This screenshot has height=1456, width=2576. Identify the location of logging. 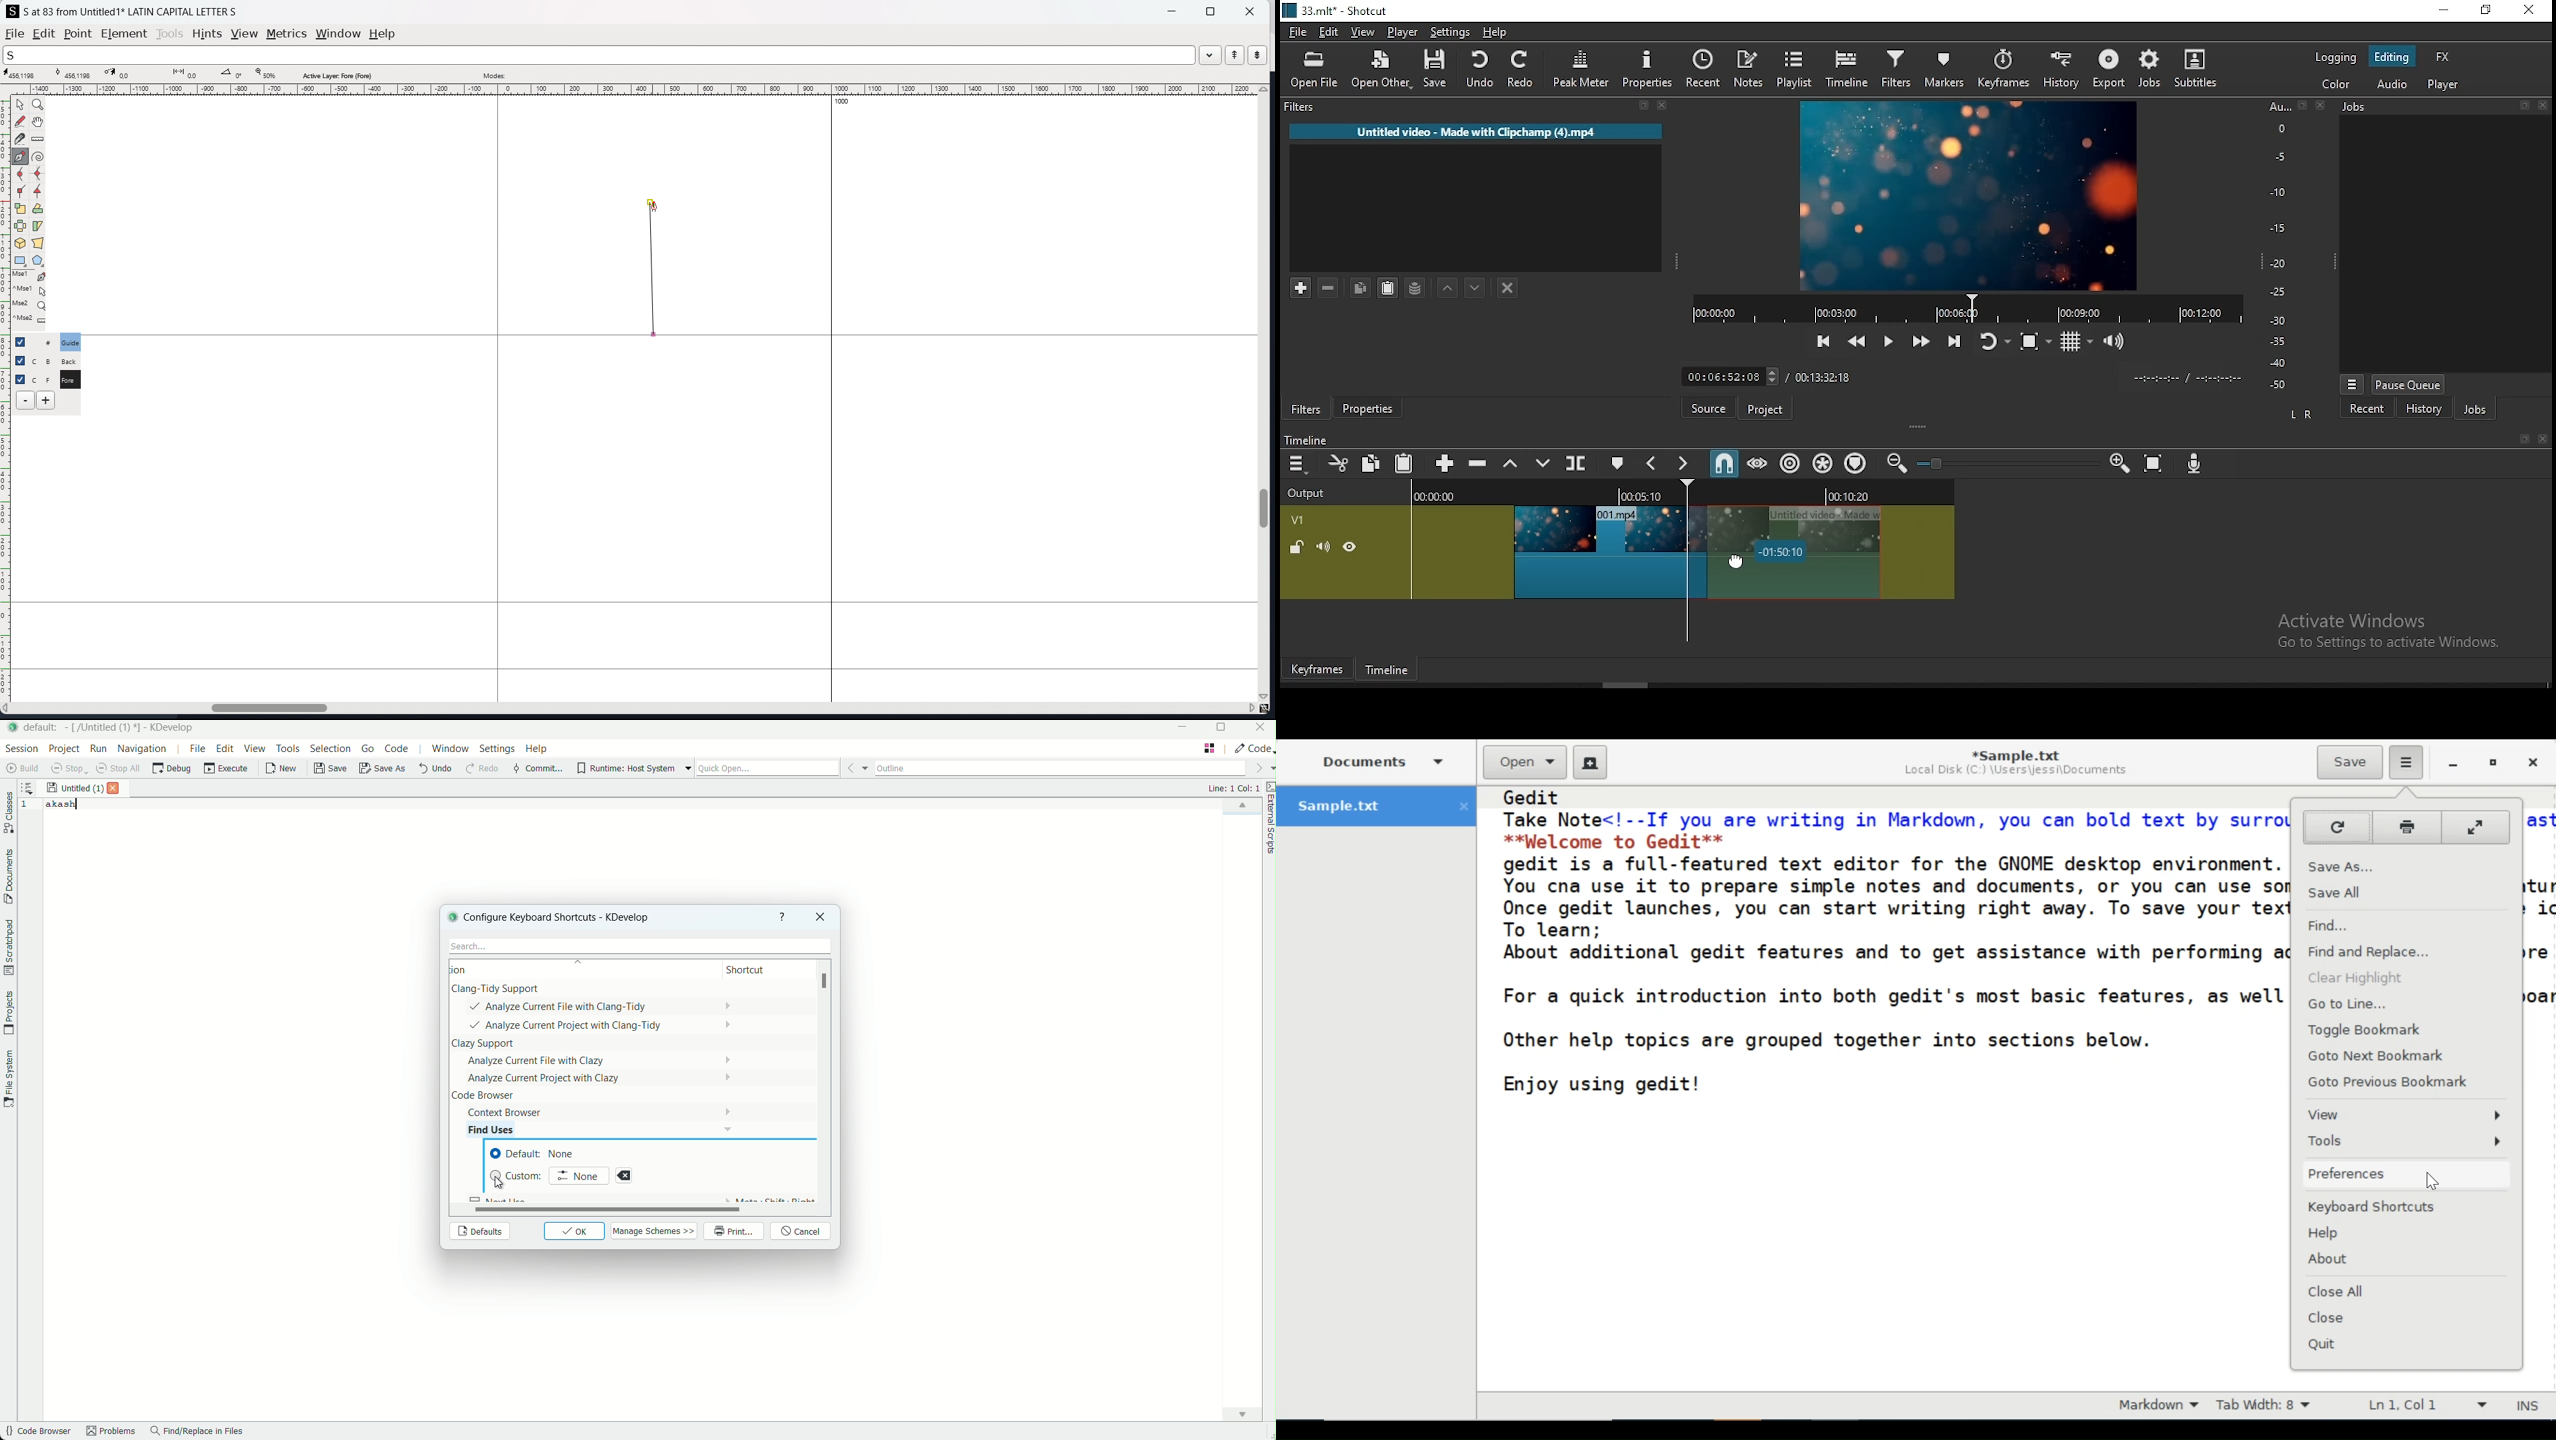
(2331, 56).